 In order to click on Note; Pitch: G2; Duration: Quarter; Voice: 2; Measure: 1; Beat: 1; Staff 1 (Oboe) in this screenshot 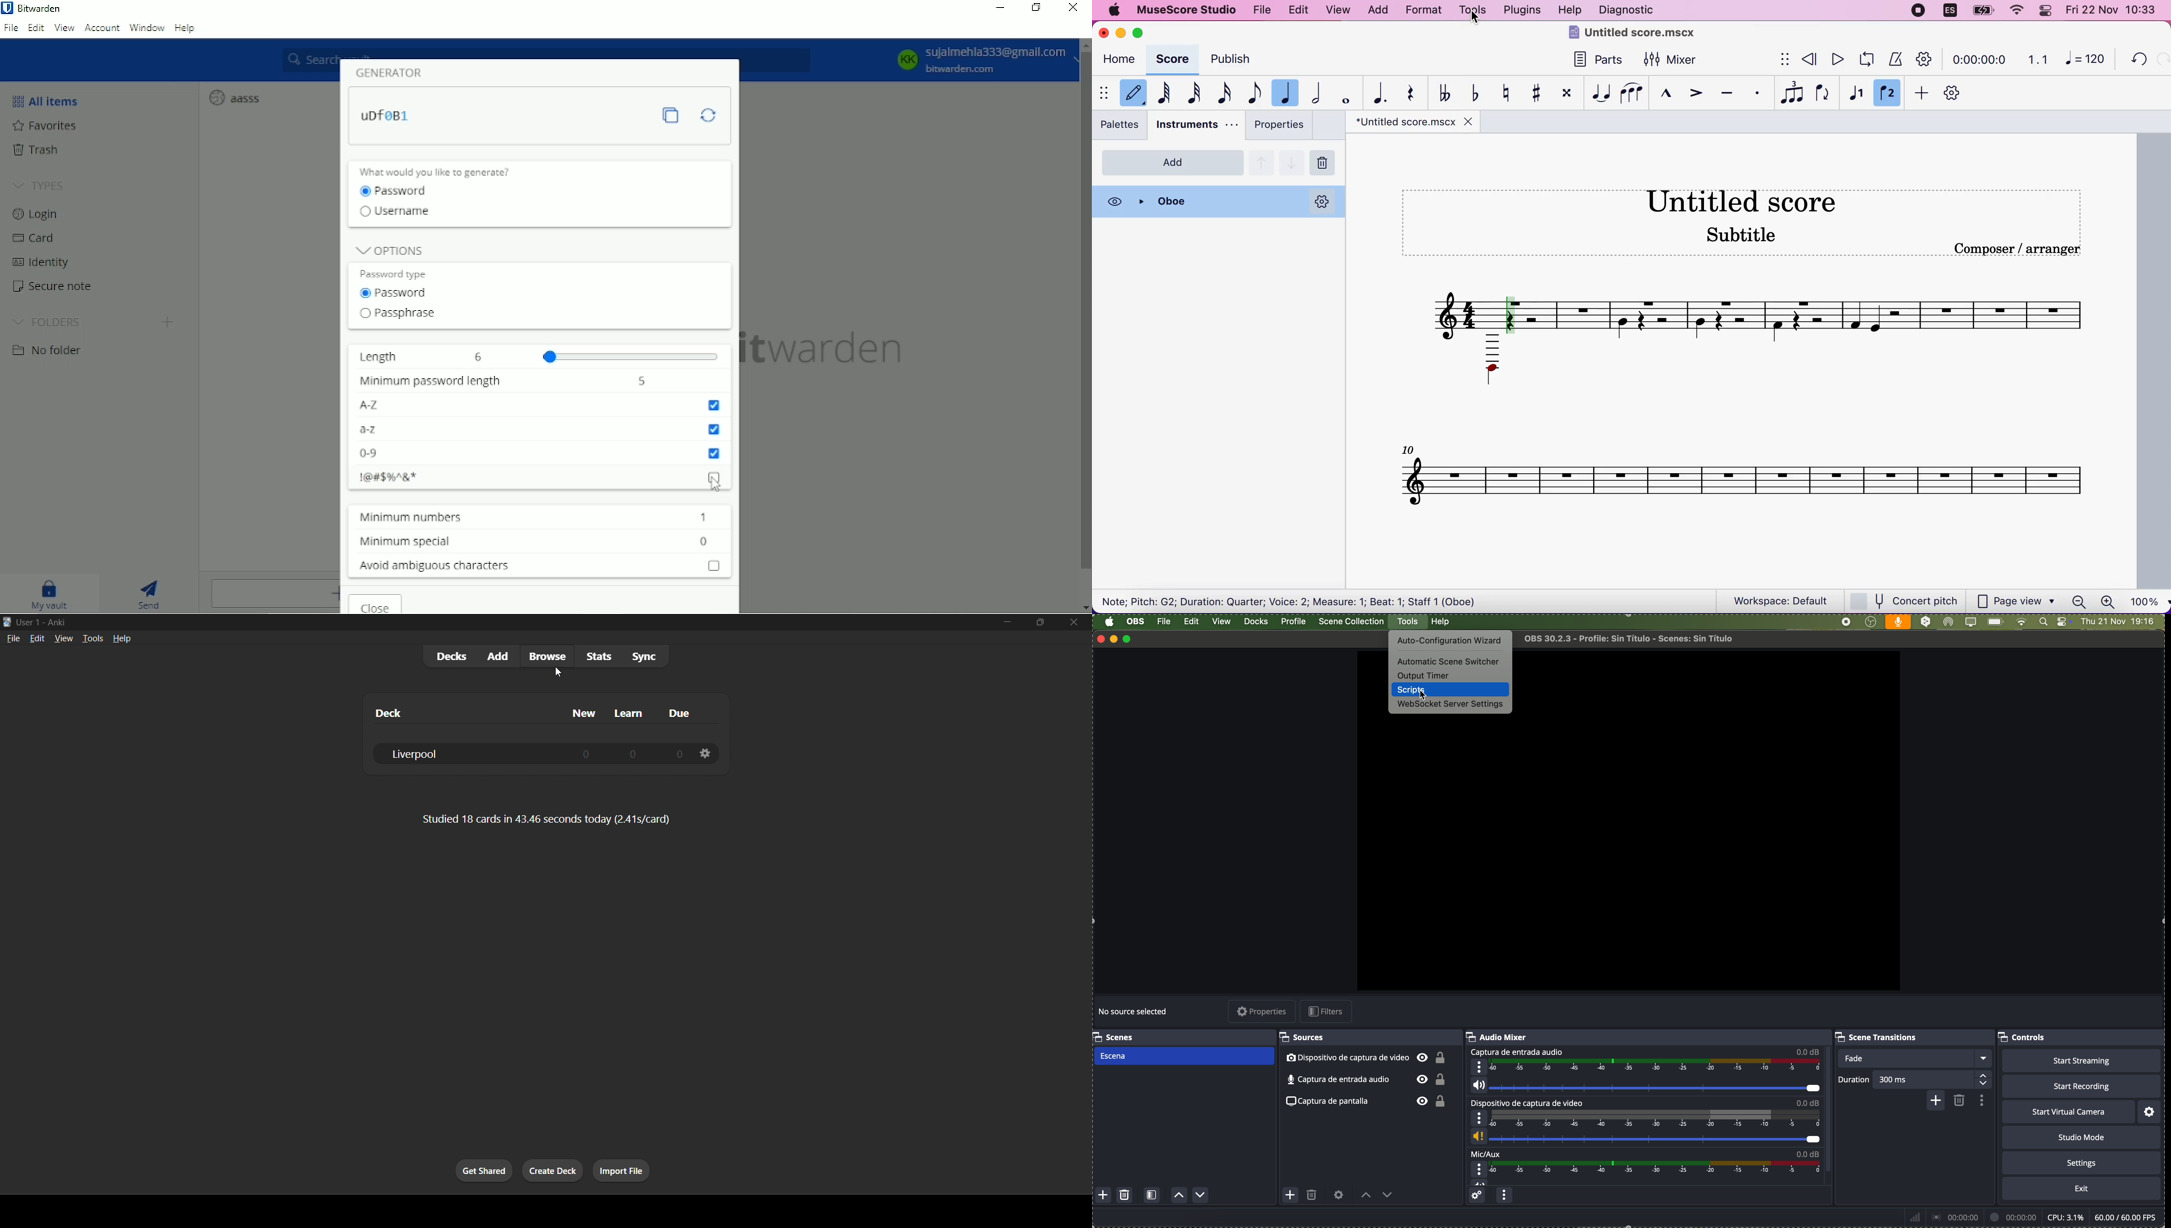, I will do `click(1296, 601)`.